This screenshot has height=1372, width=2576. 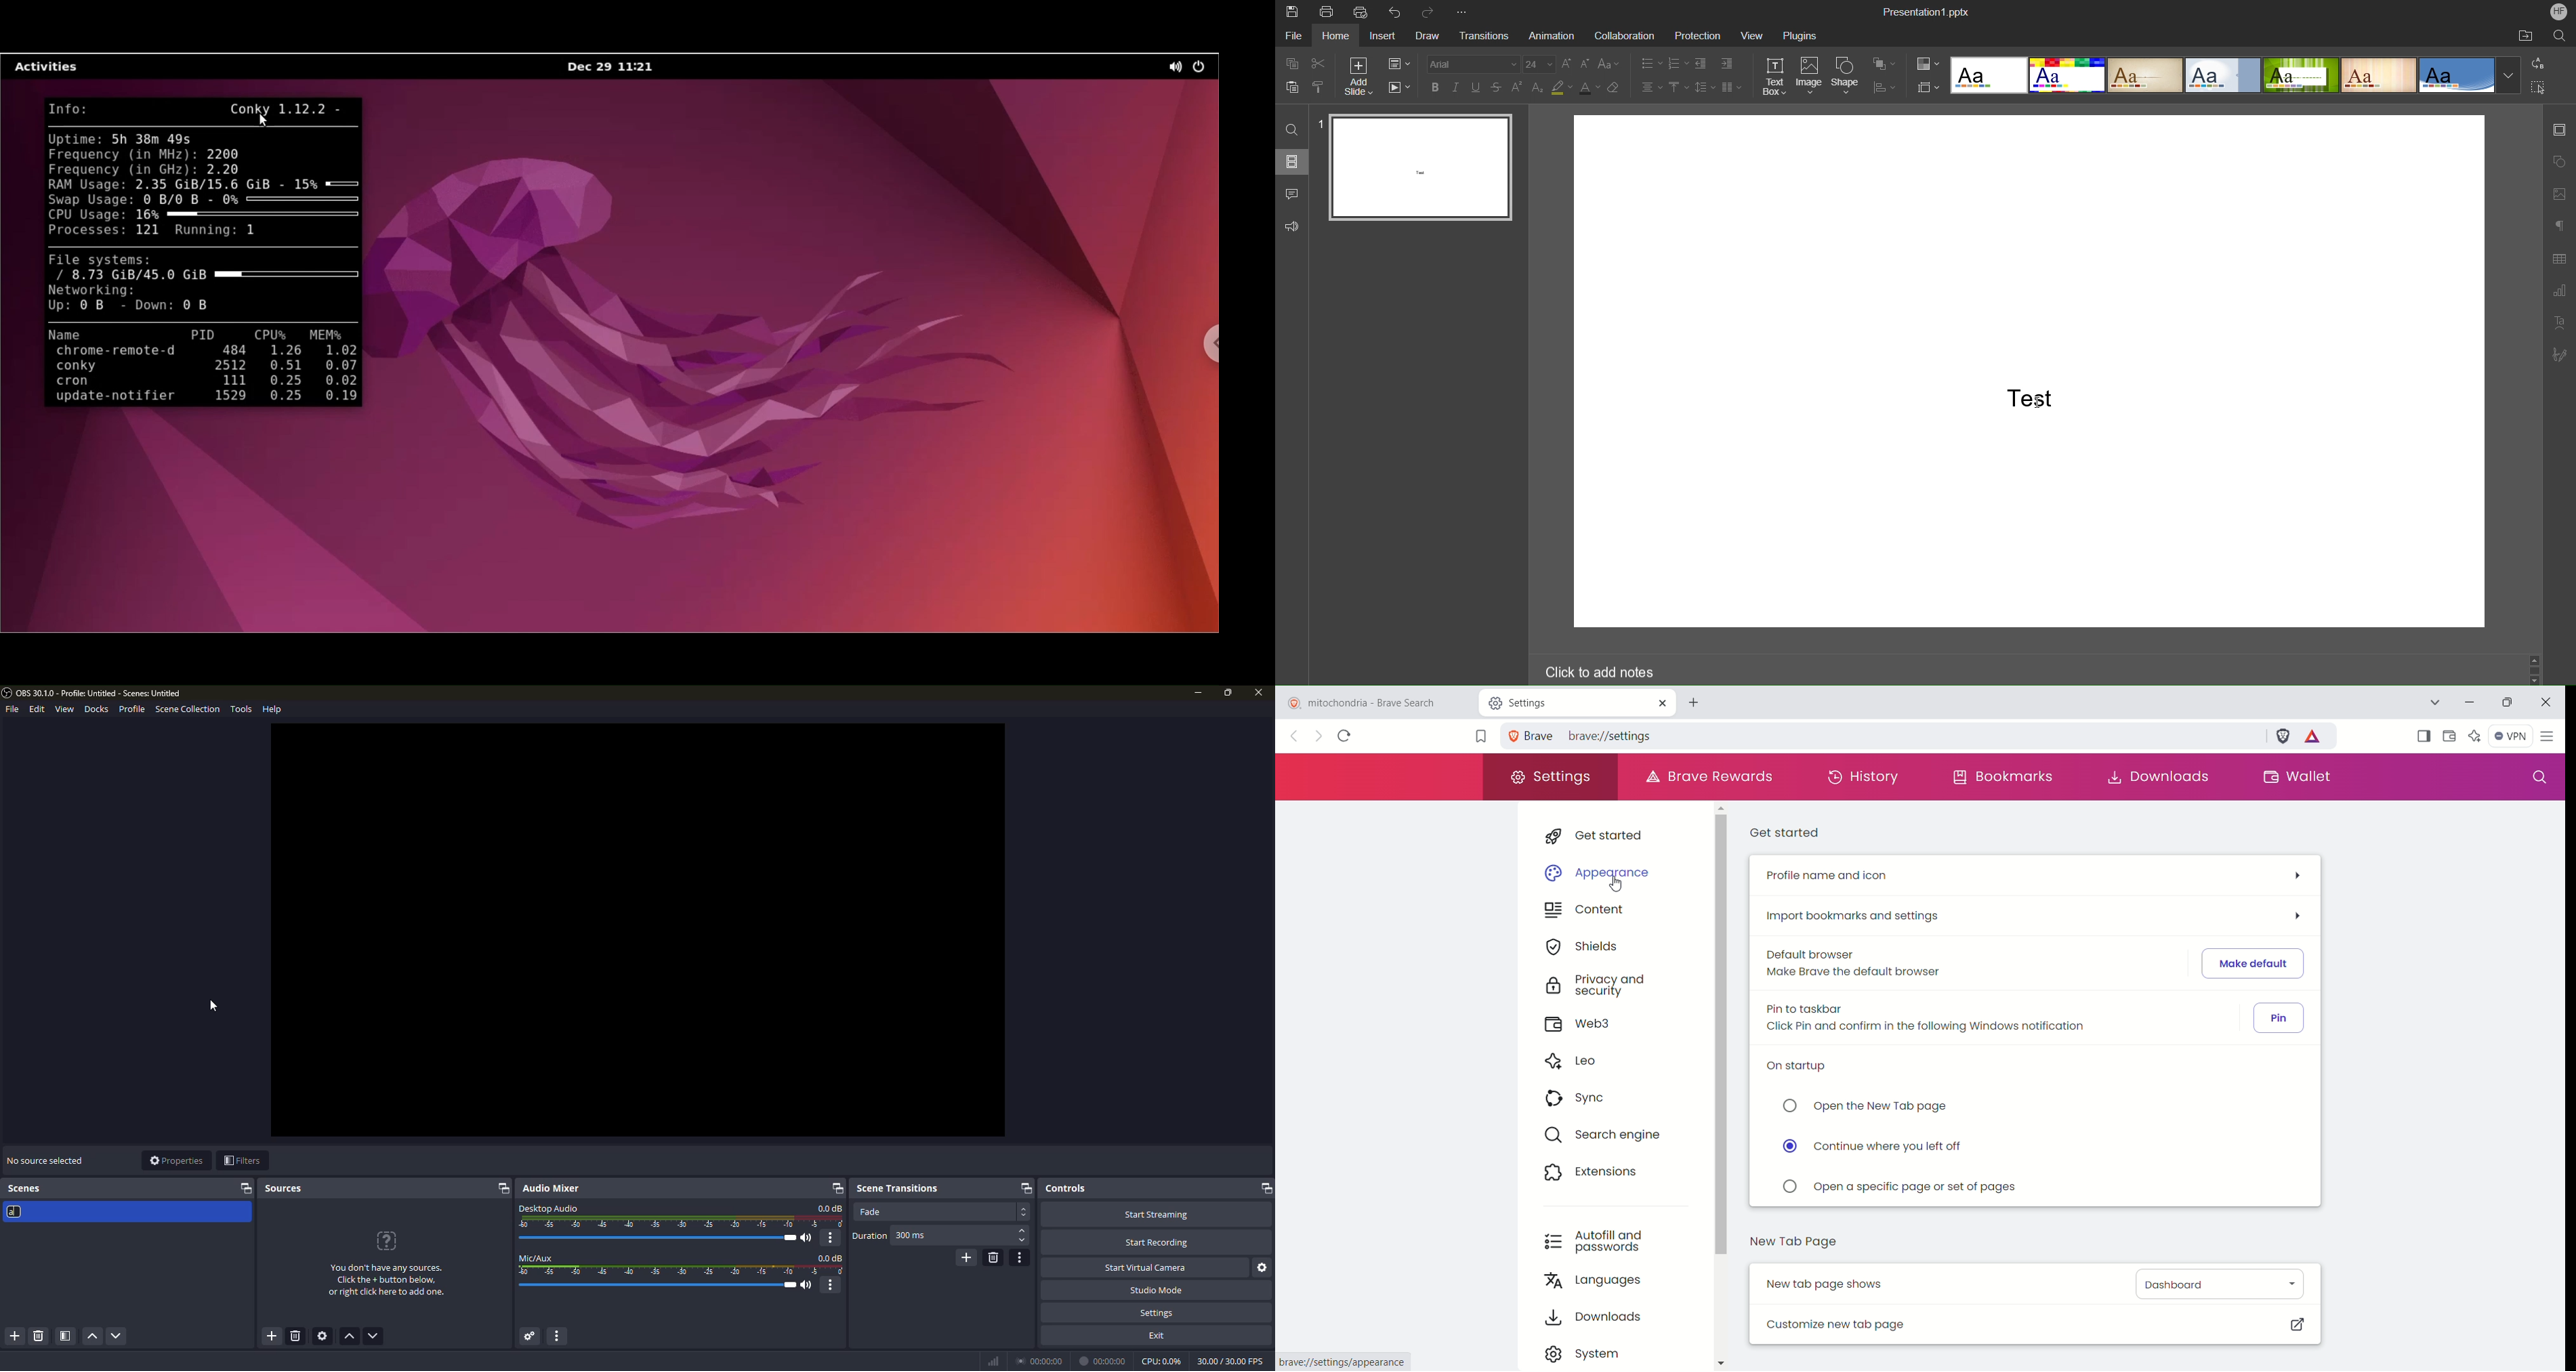 I want to click on Playback, so click(x=1401, y=88).